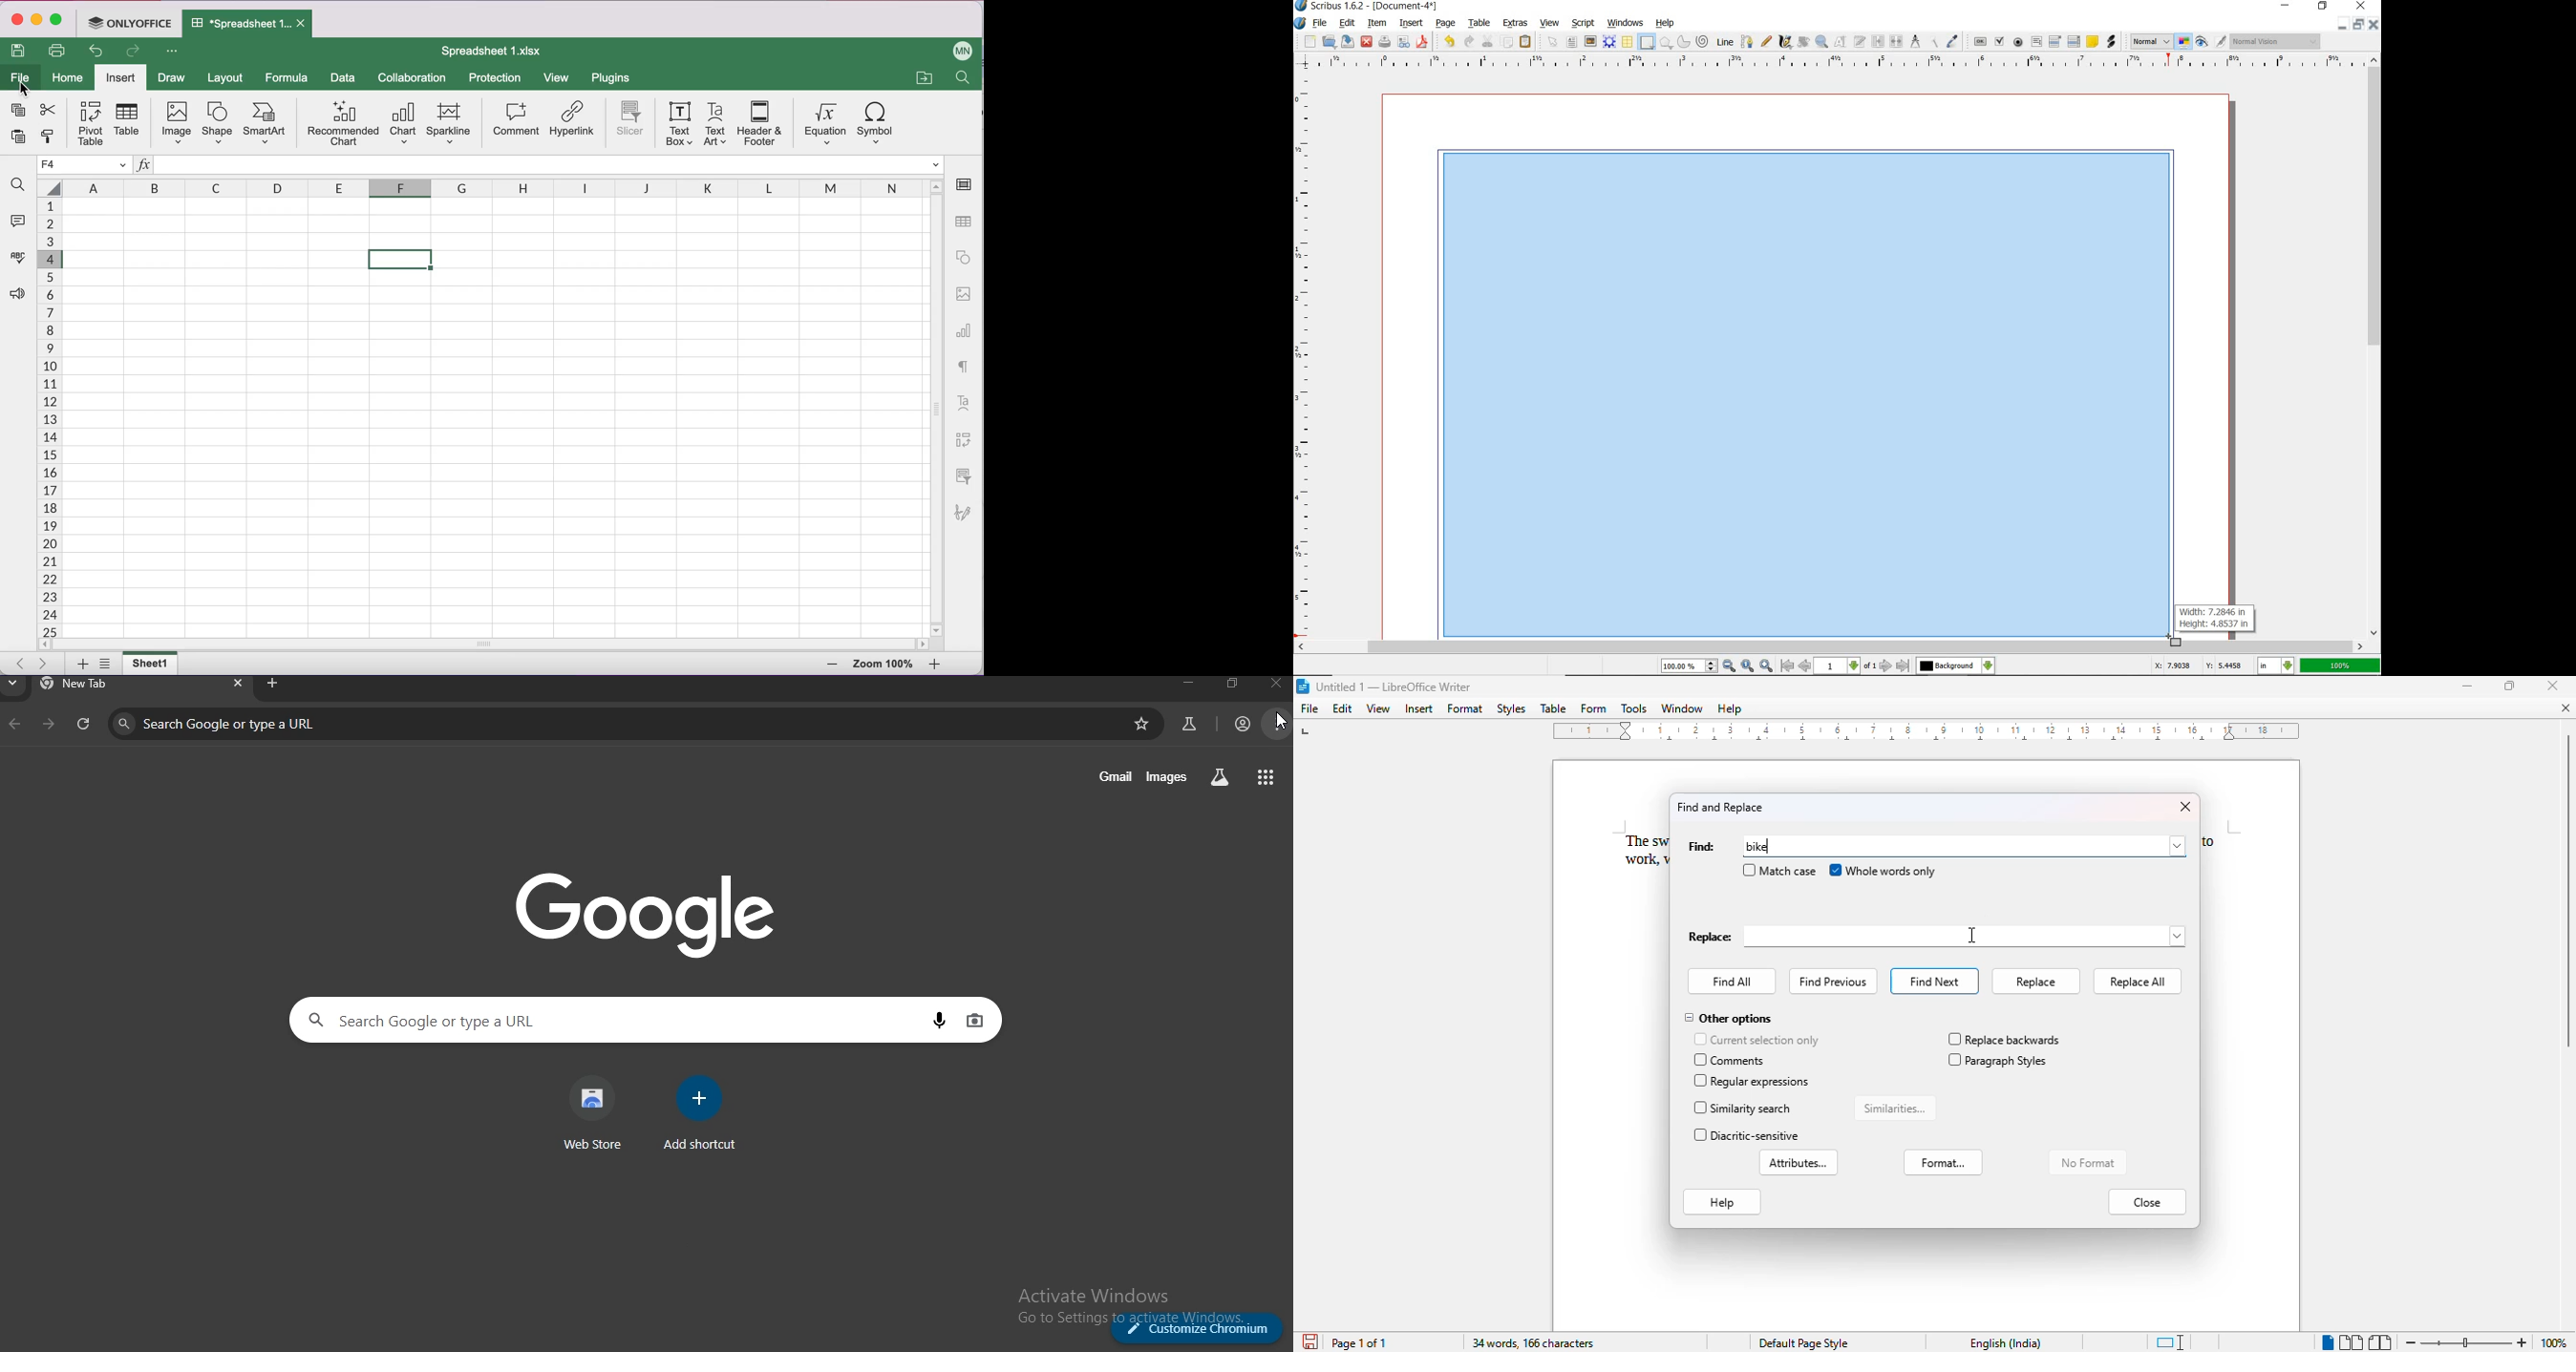 Image resolution: width=2576 pixels, height=1372 pixels. Describe the element at coordinates (1488, 41) in the screenshot. I see `cut` at that location.